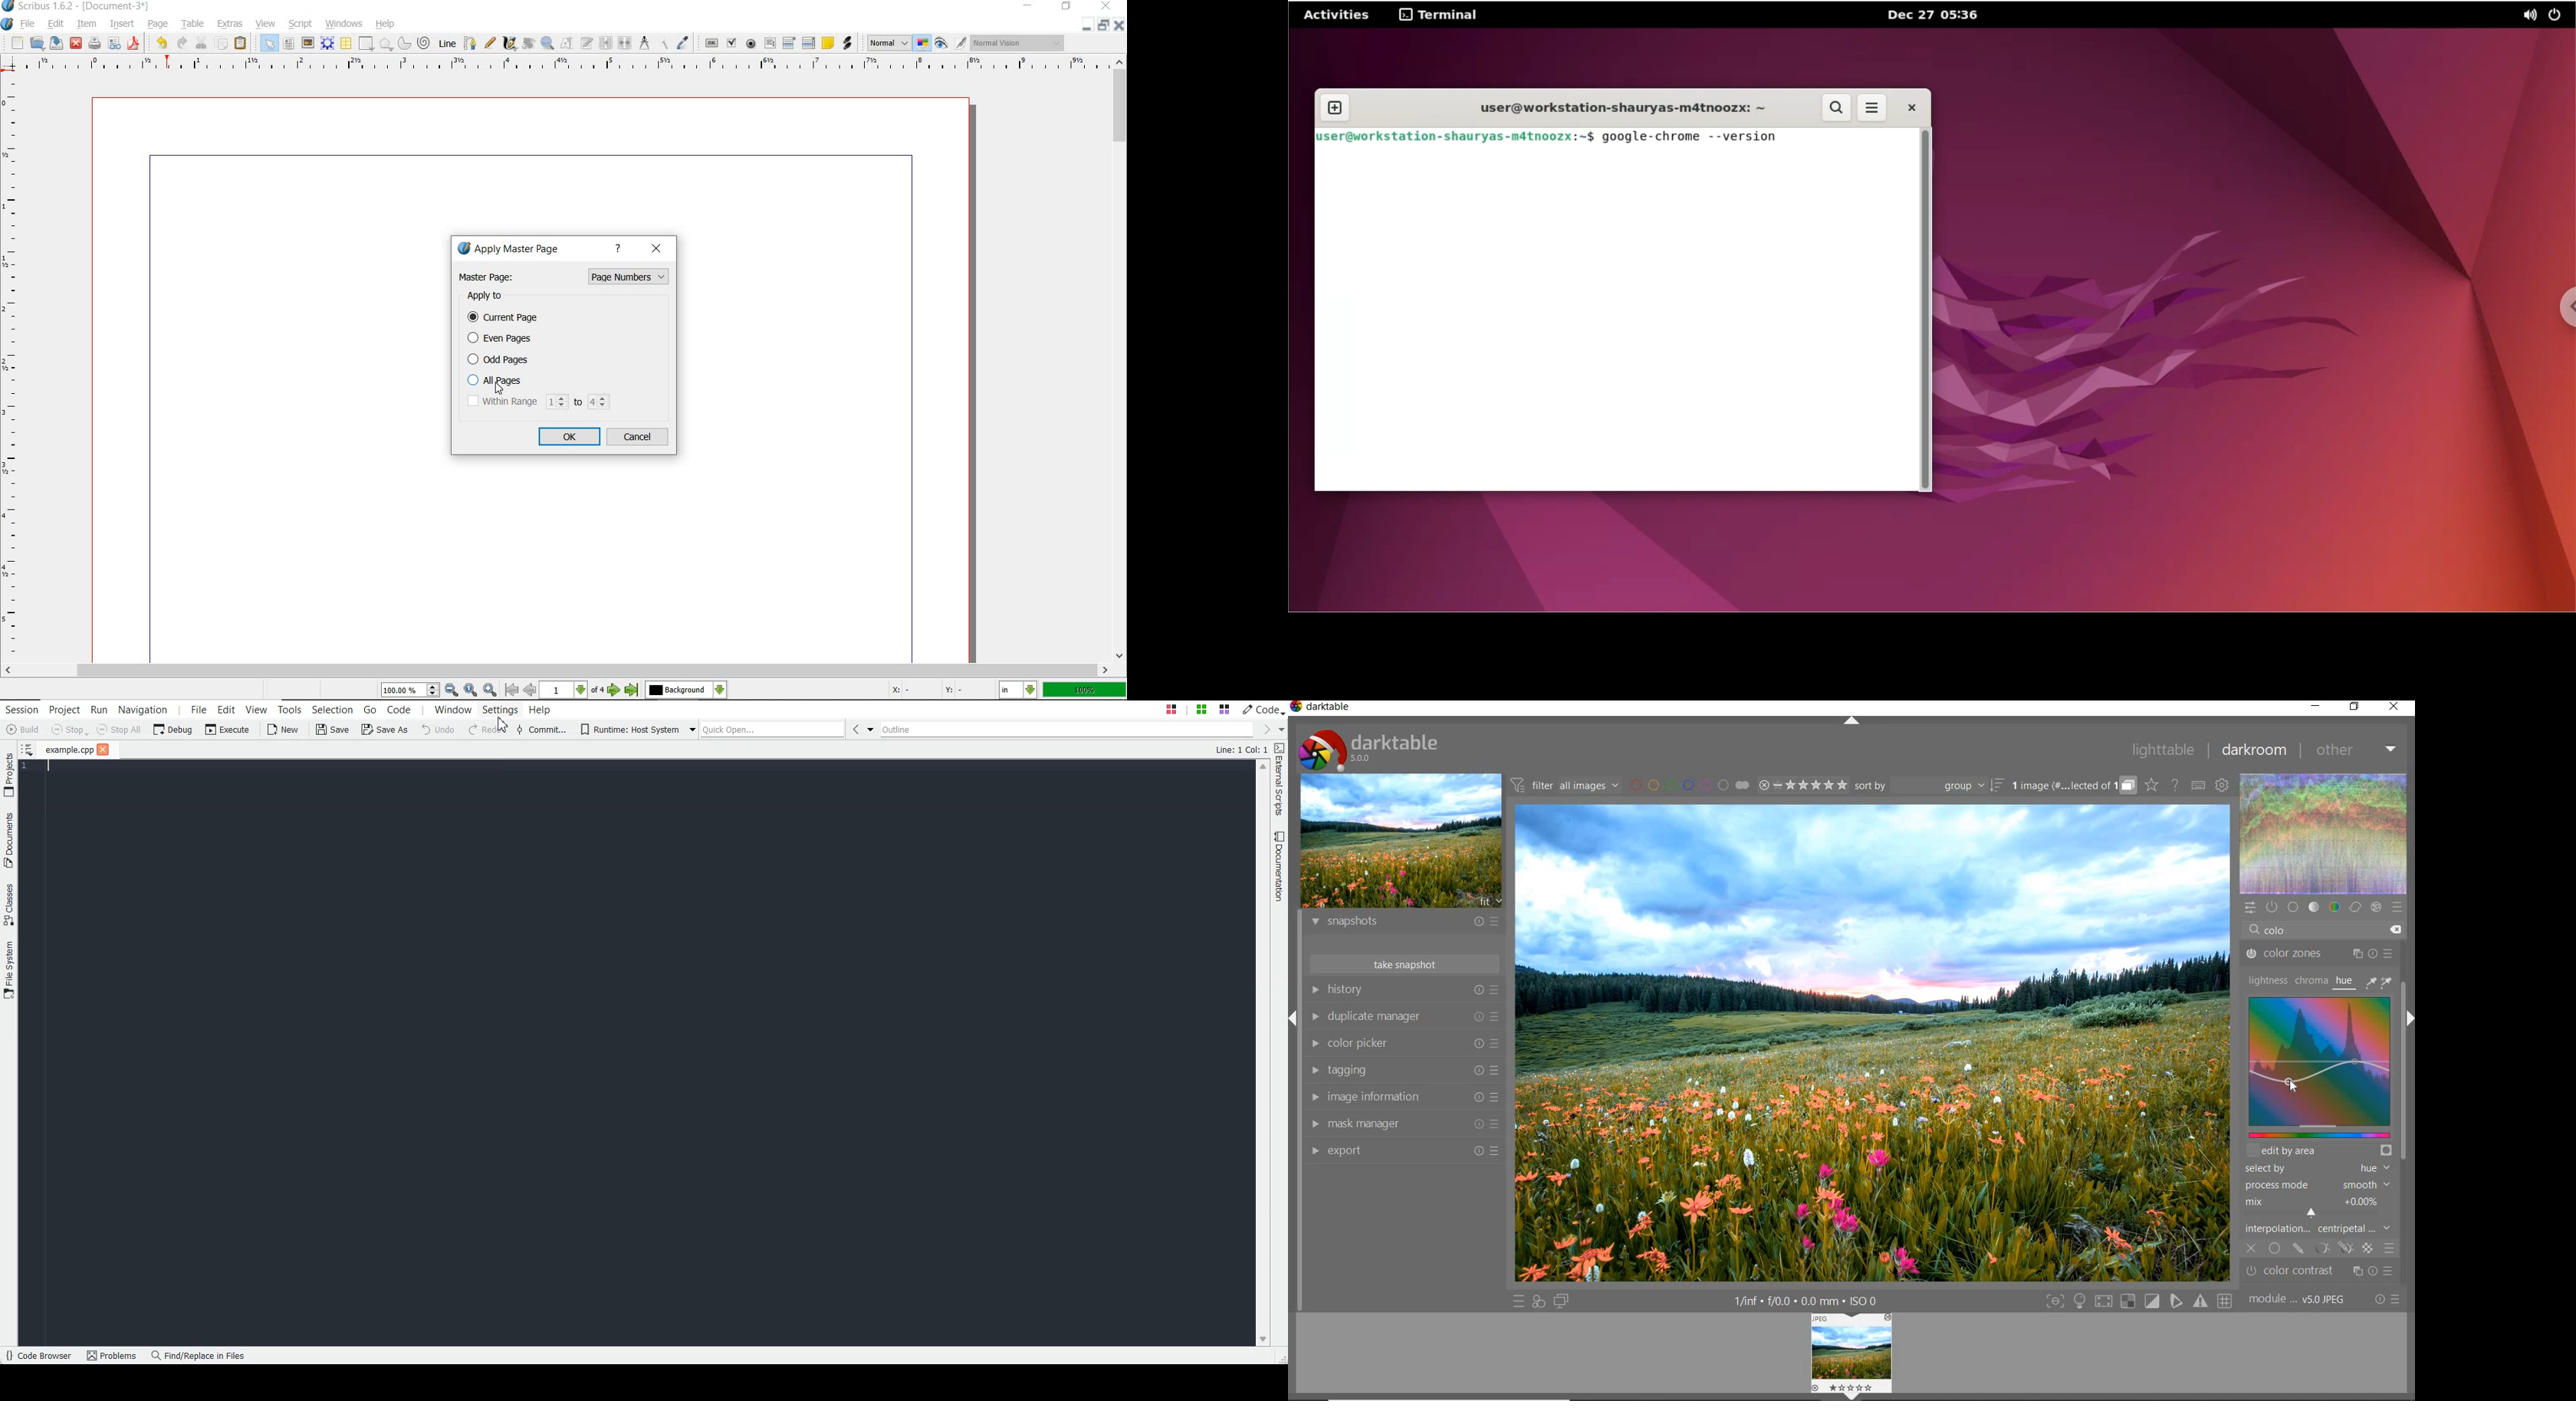 The height and width of the screenshot is (1428, 2576). I want to click on COLO, so click(2292, 931).